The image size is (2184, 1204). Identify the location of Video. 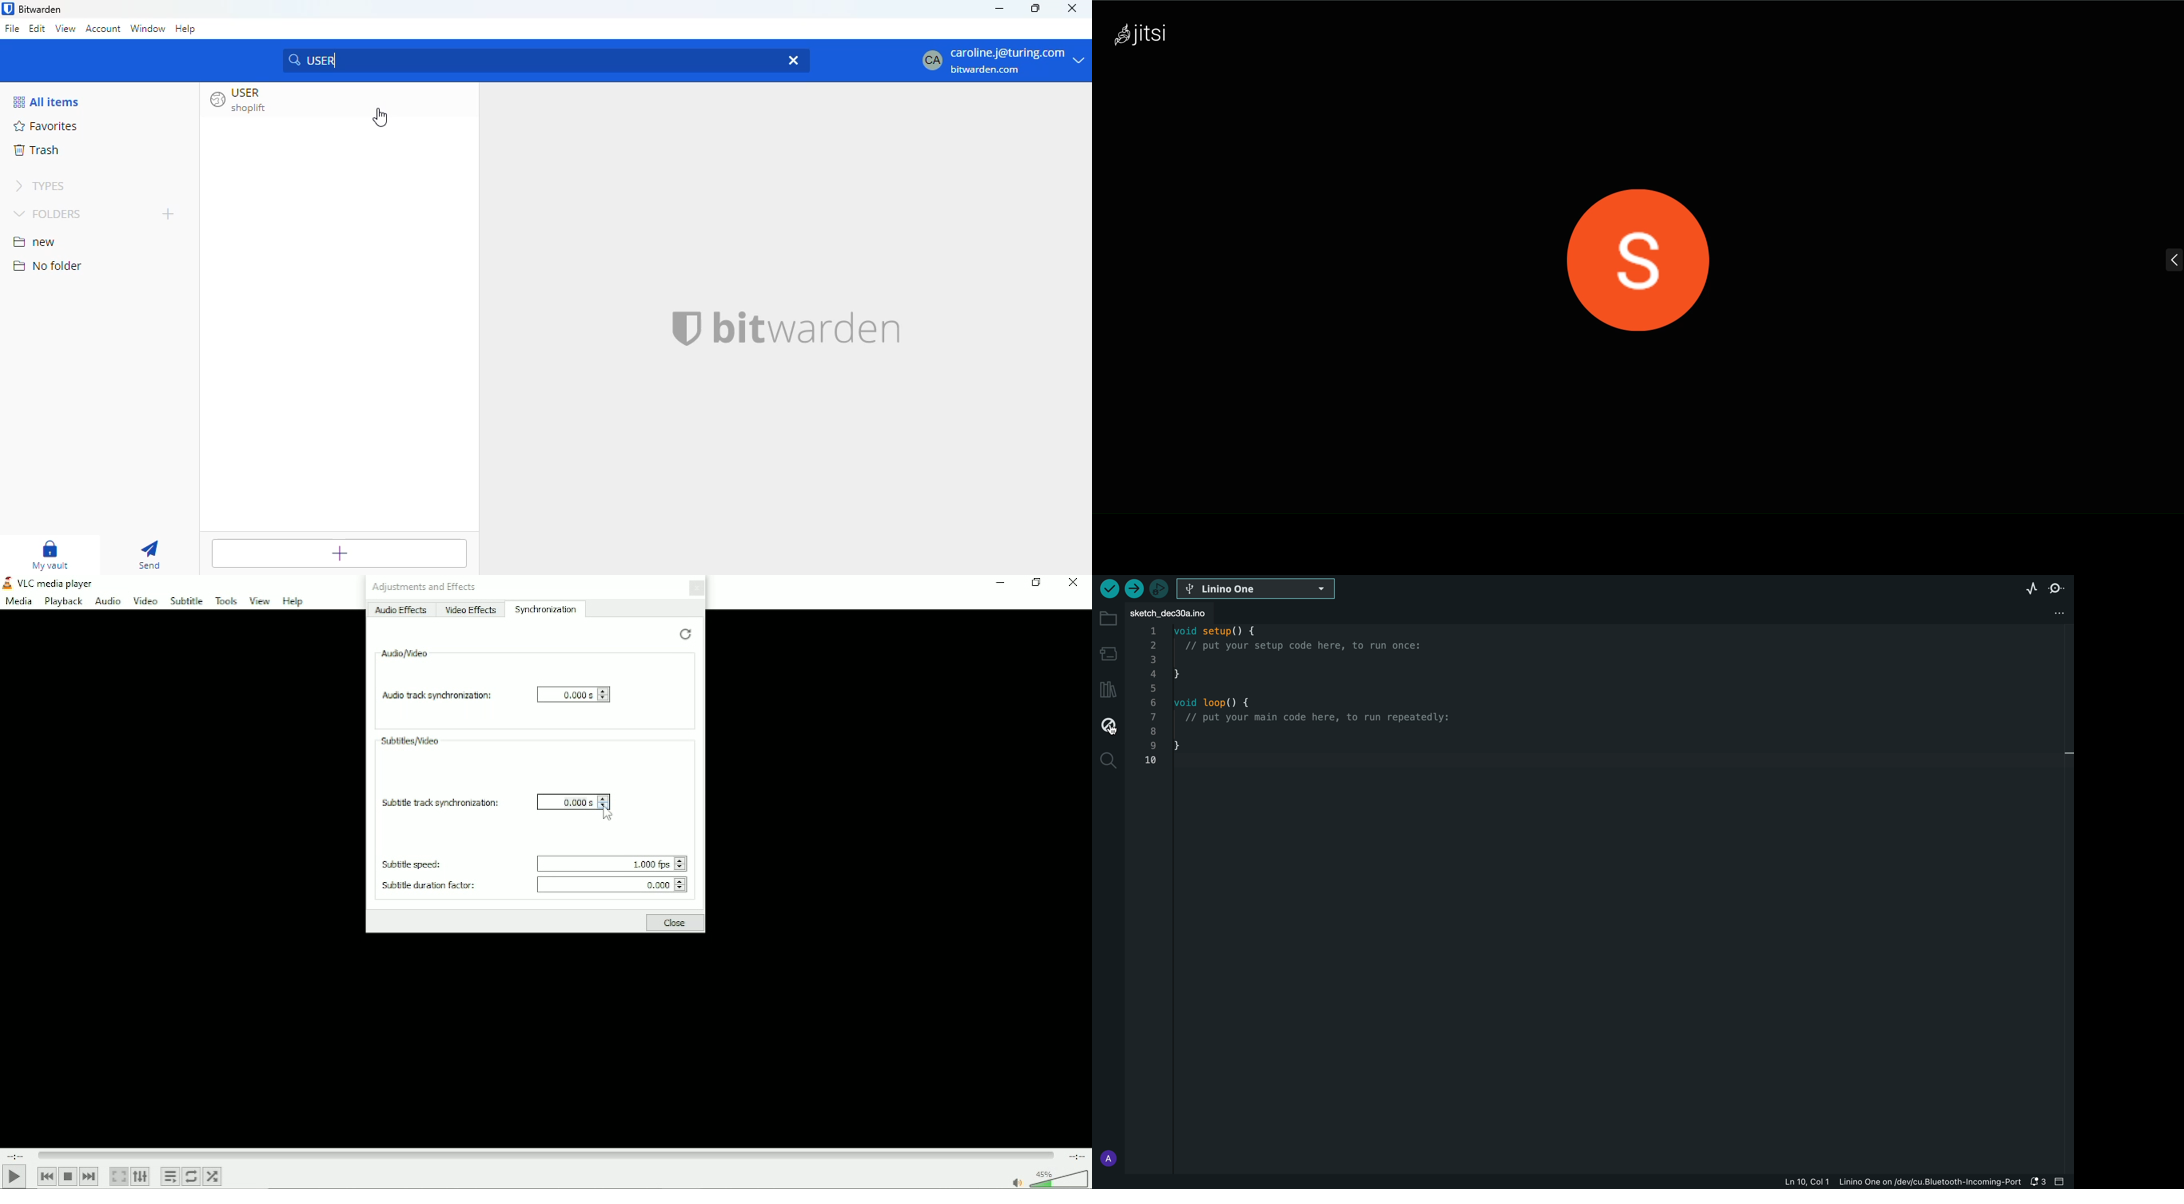
(145, 602).